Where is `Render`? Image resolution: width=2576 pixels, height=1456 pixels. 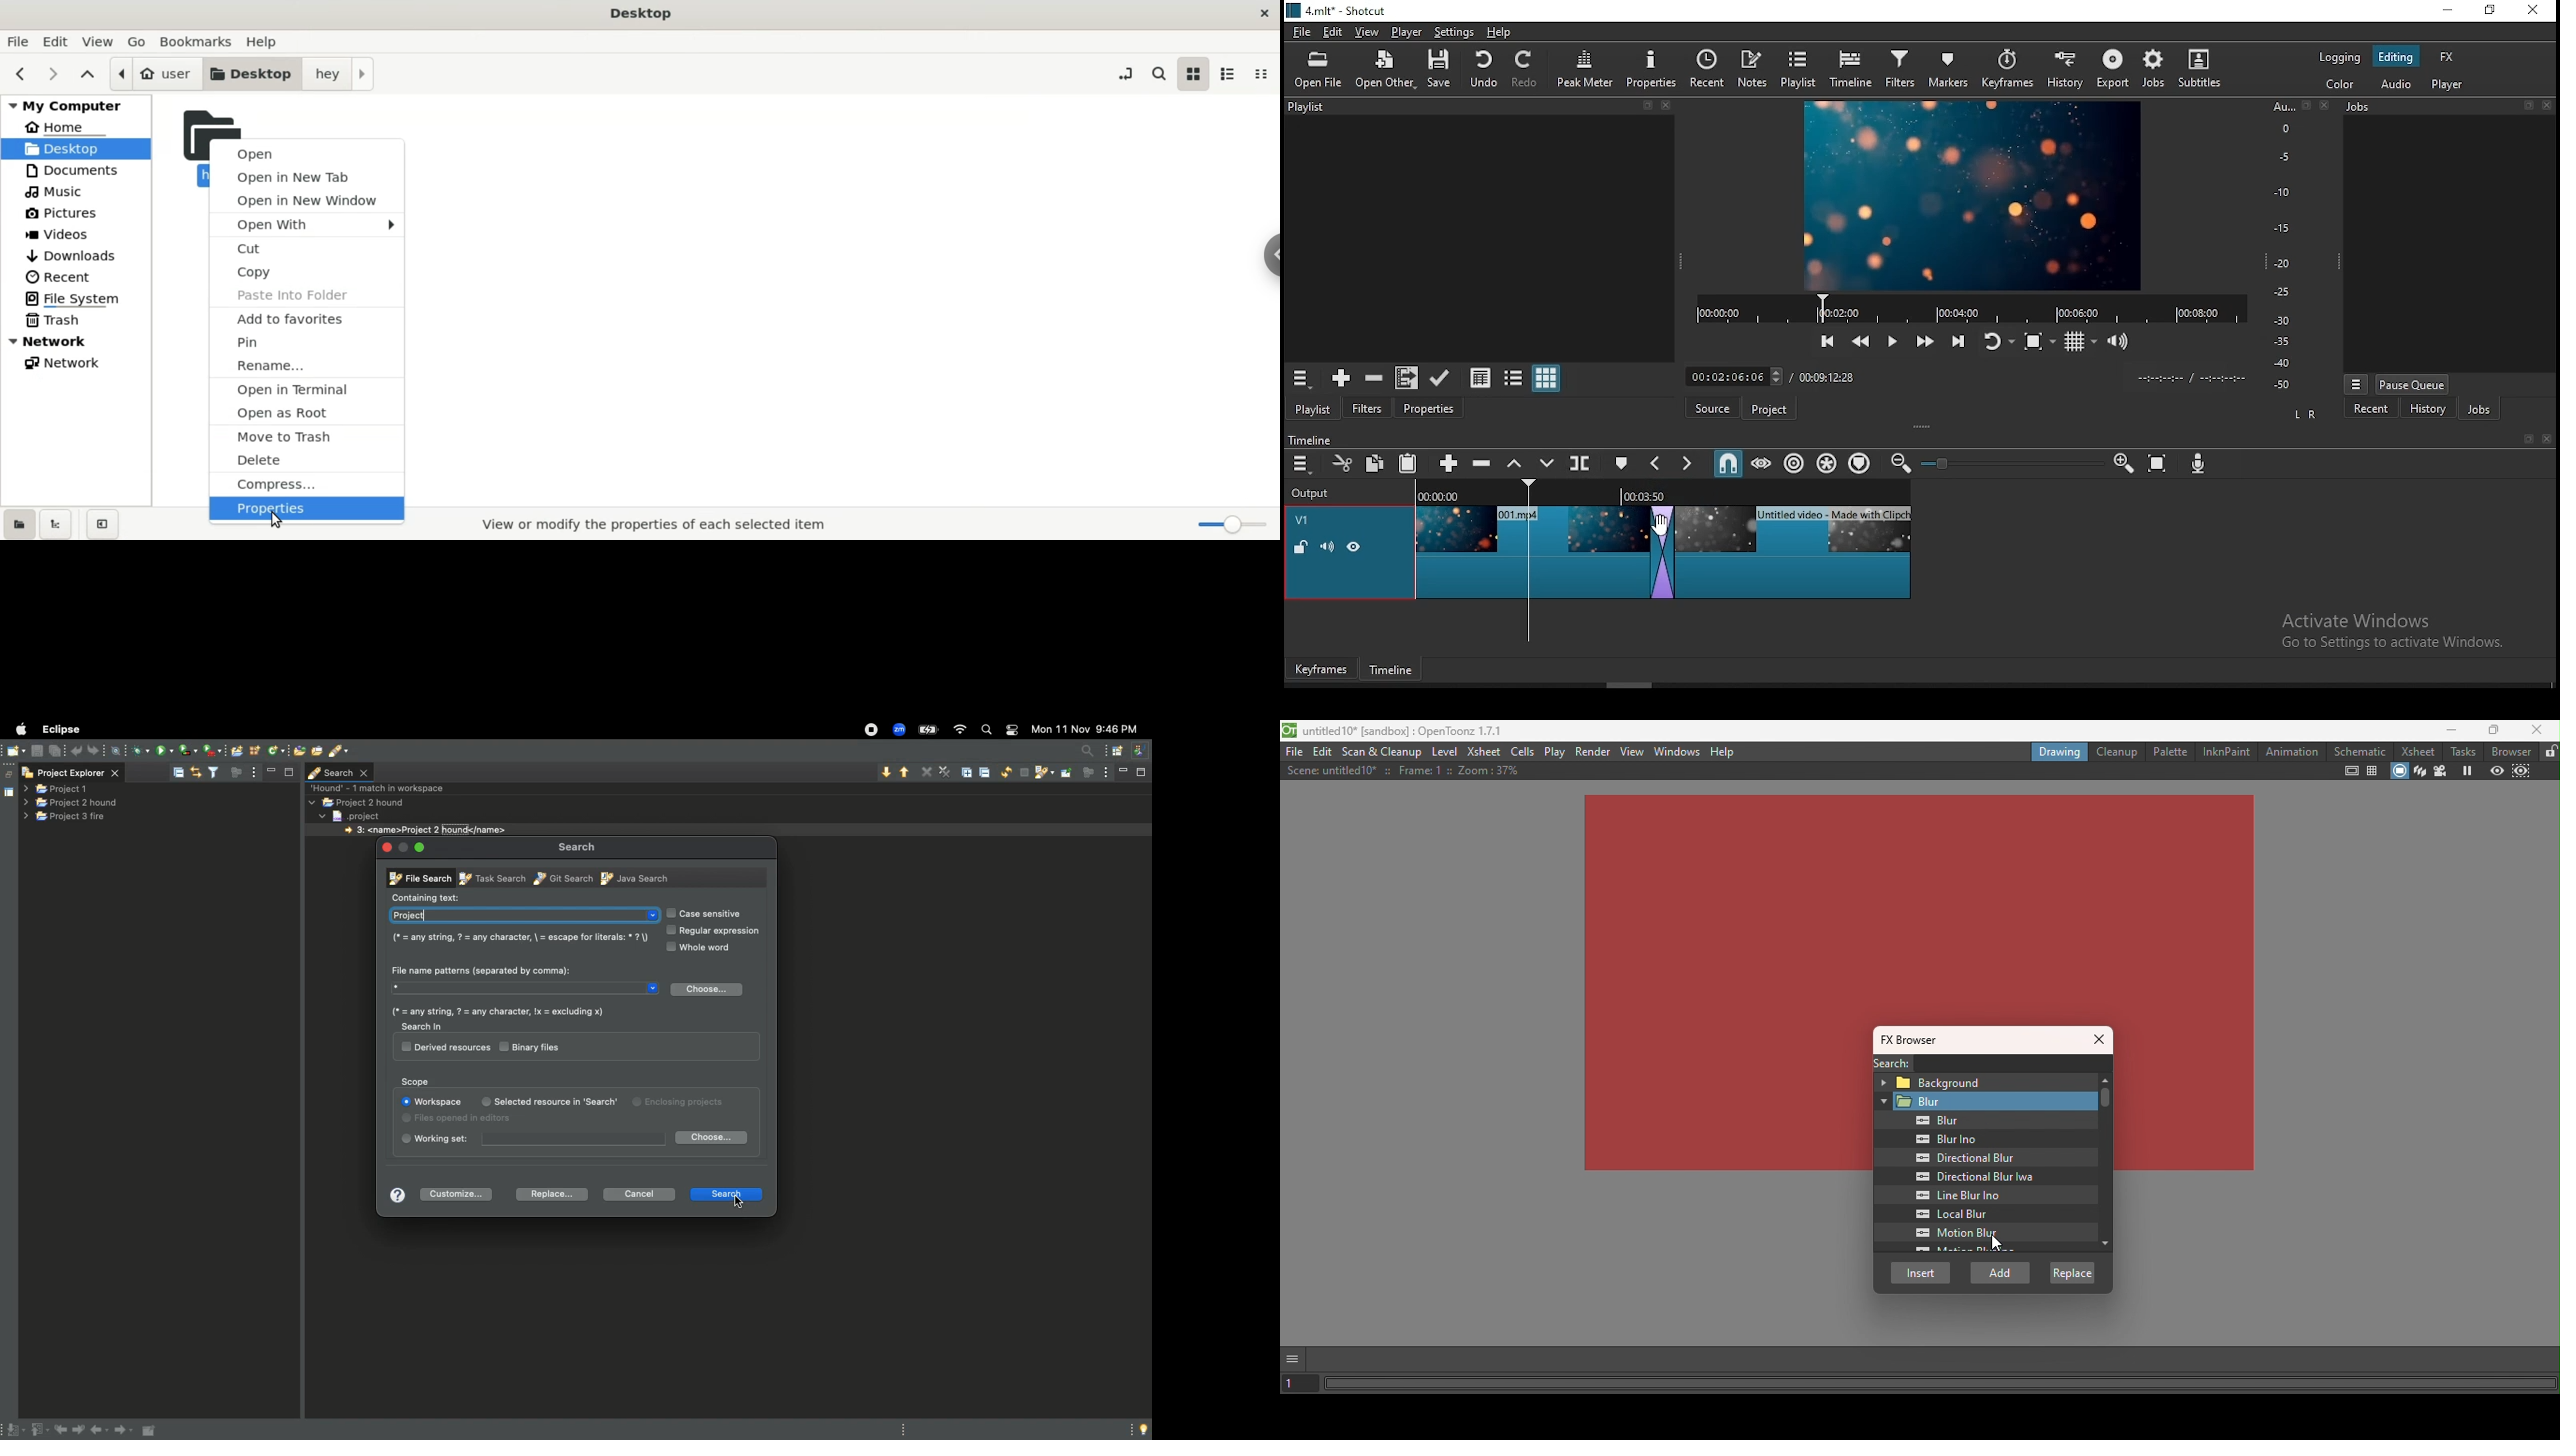 Render is located at coordinates (1595, 750).